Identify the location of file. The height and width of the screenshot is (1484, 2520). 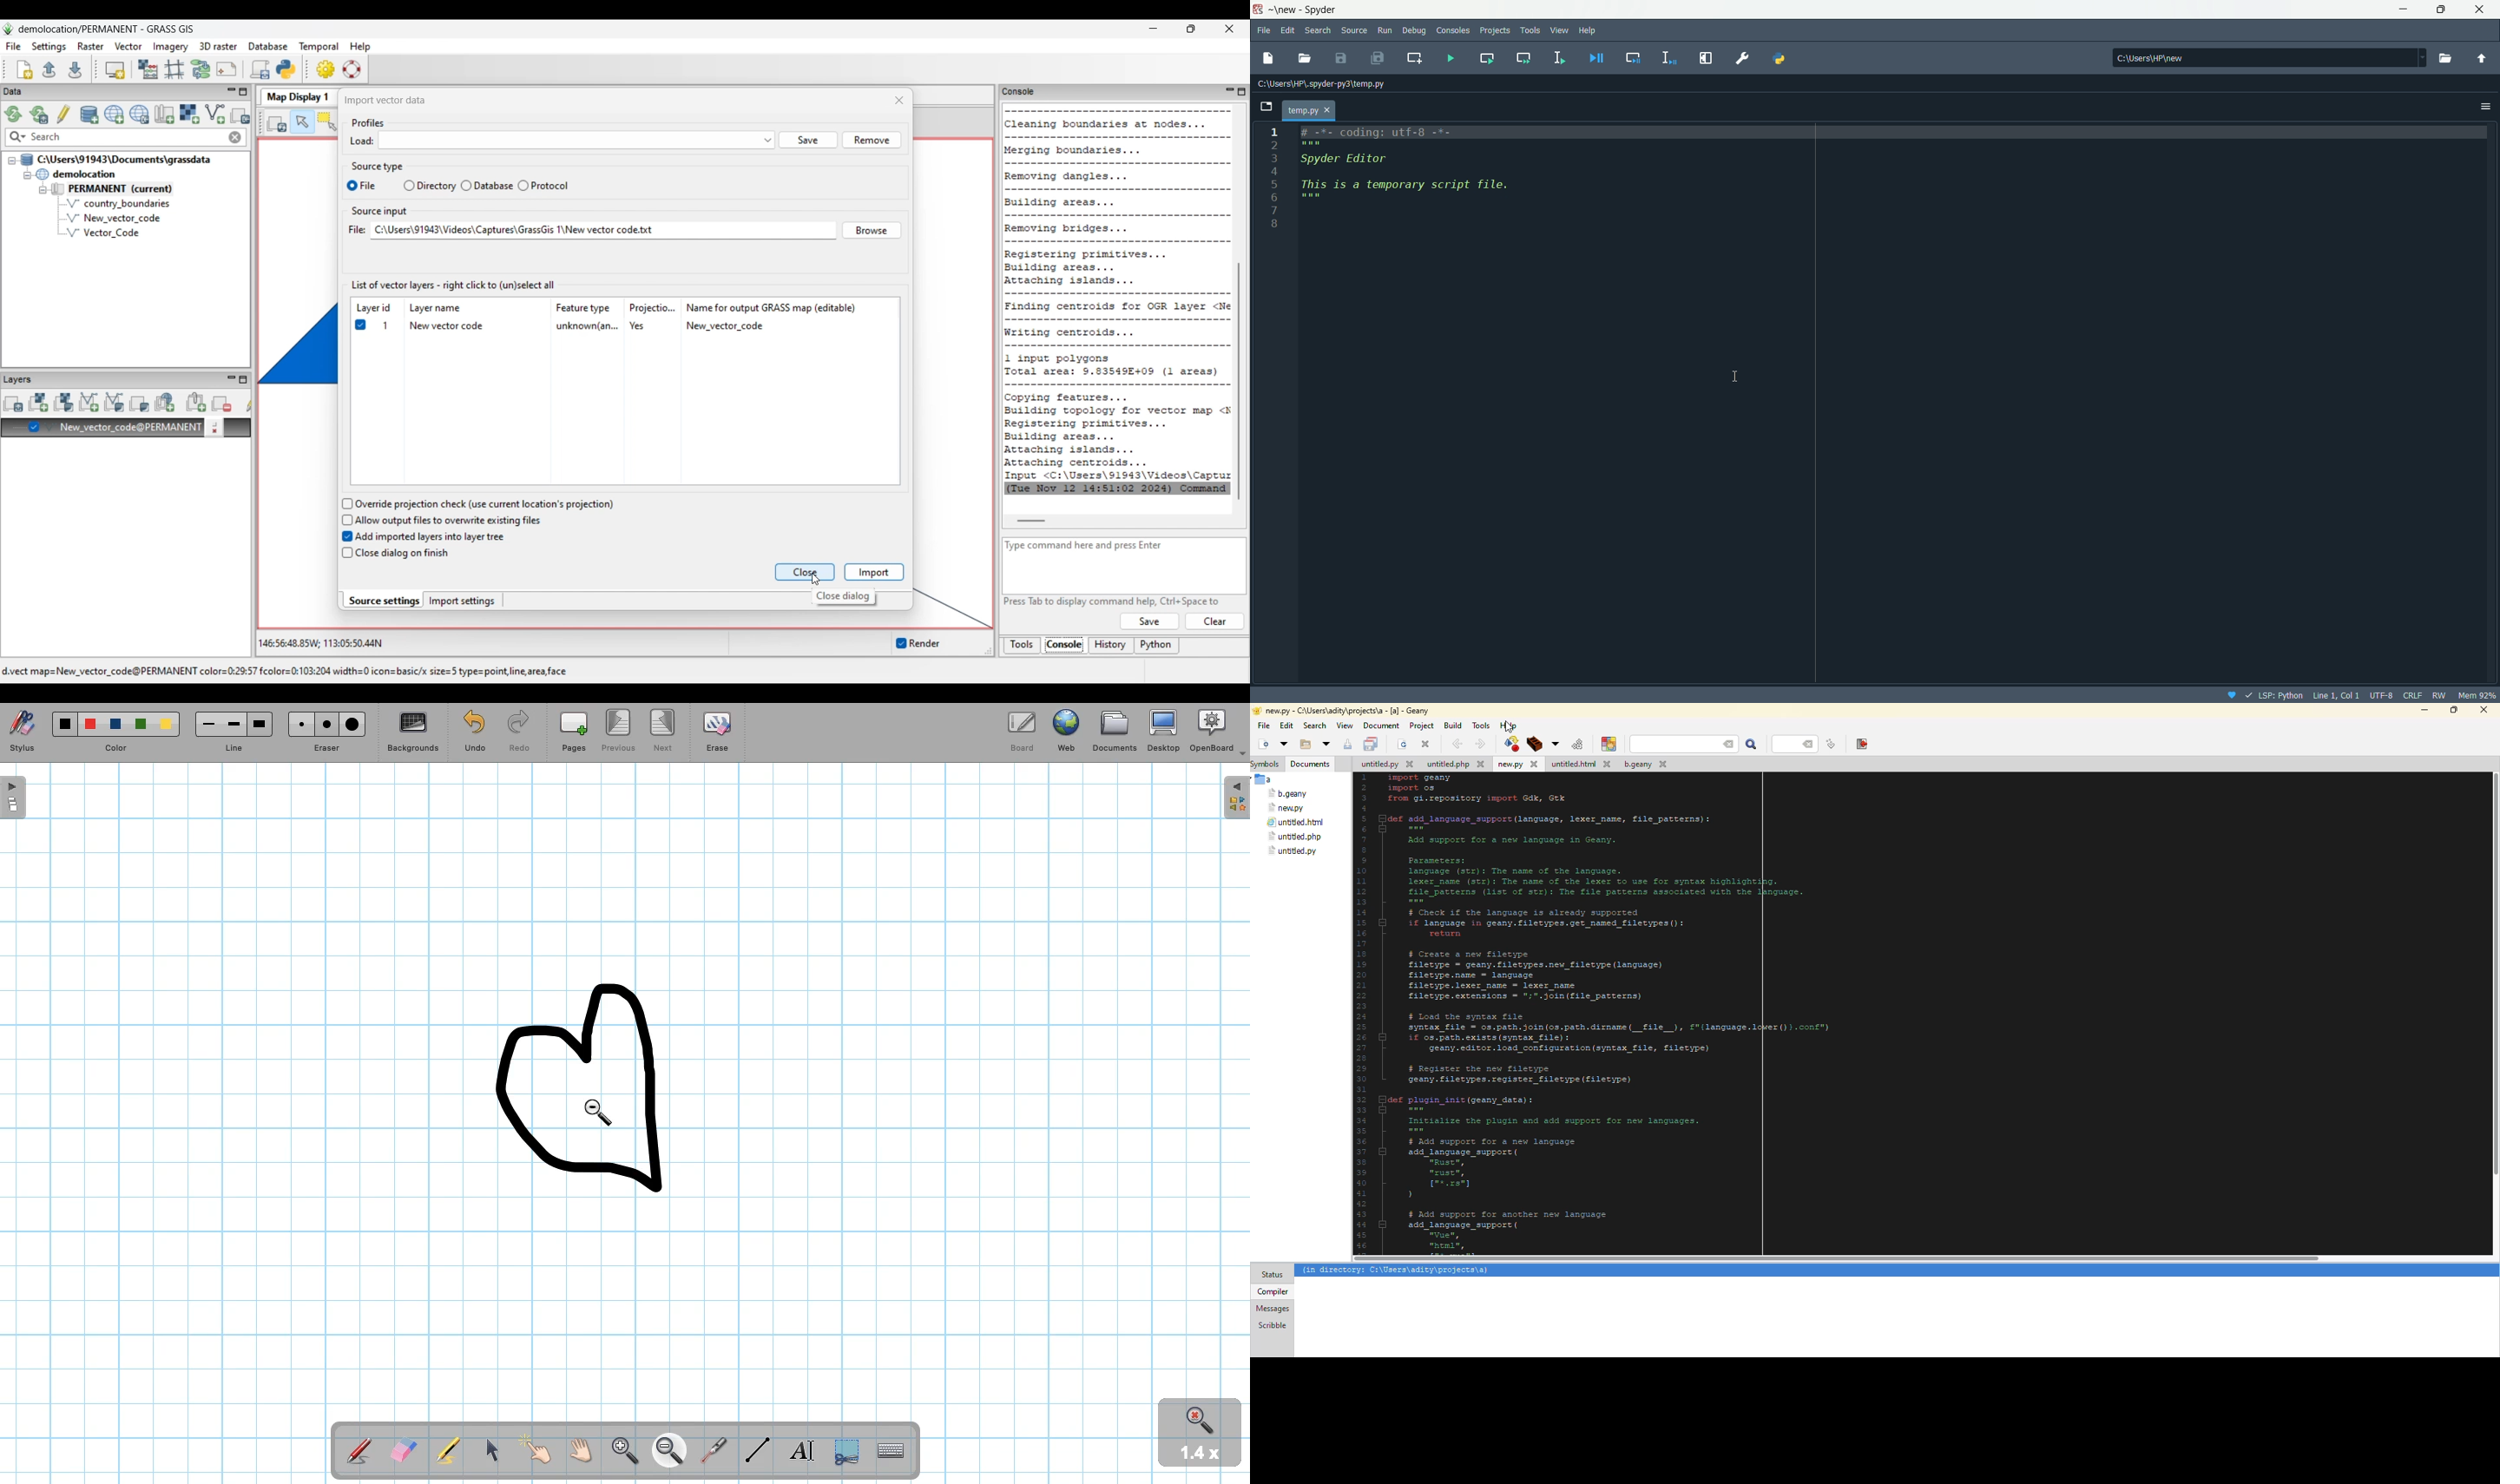
(1264, 726).